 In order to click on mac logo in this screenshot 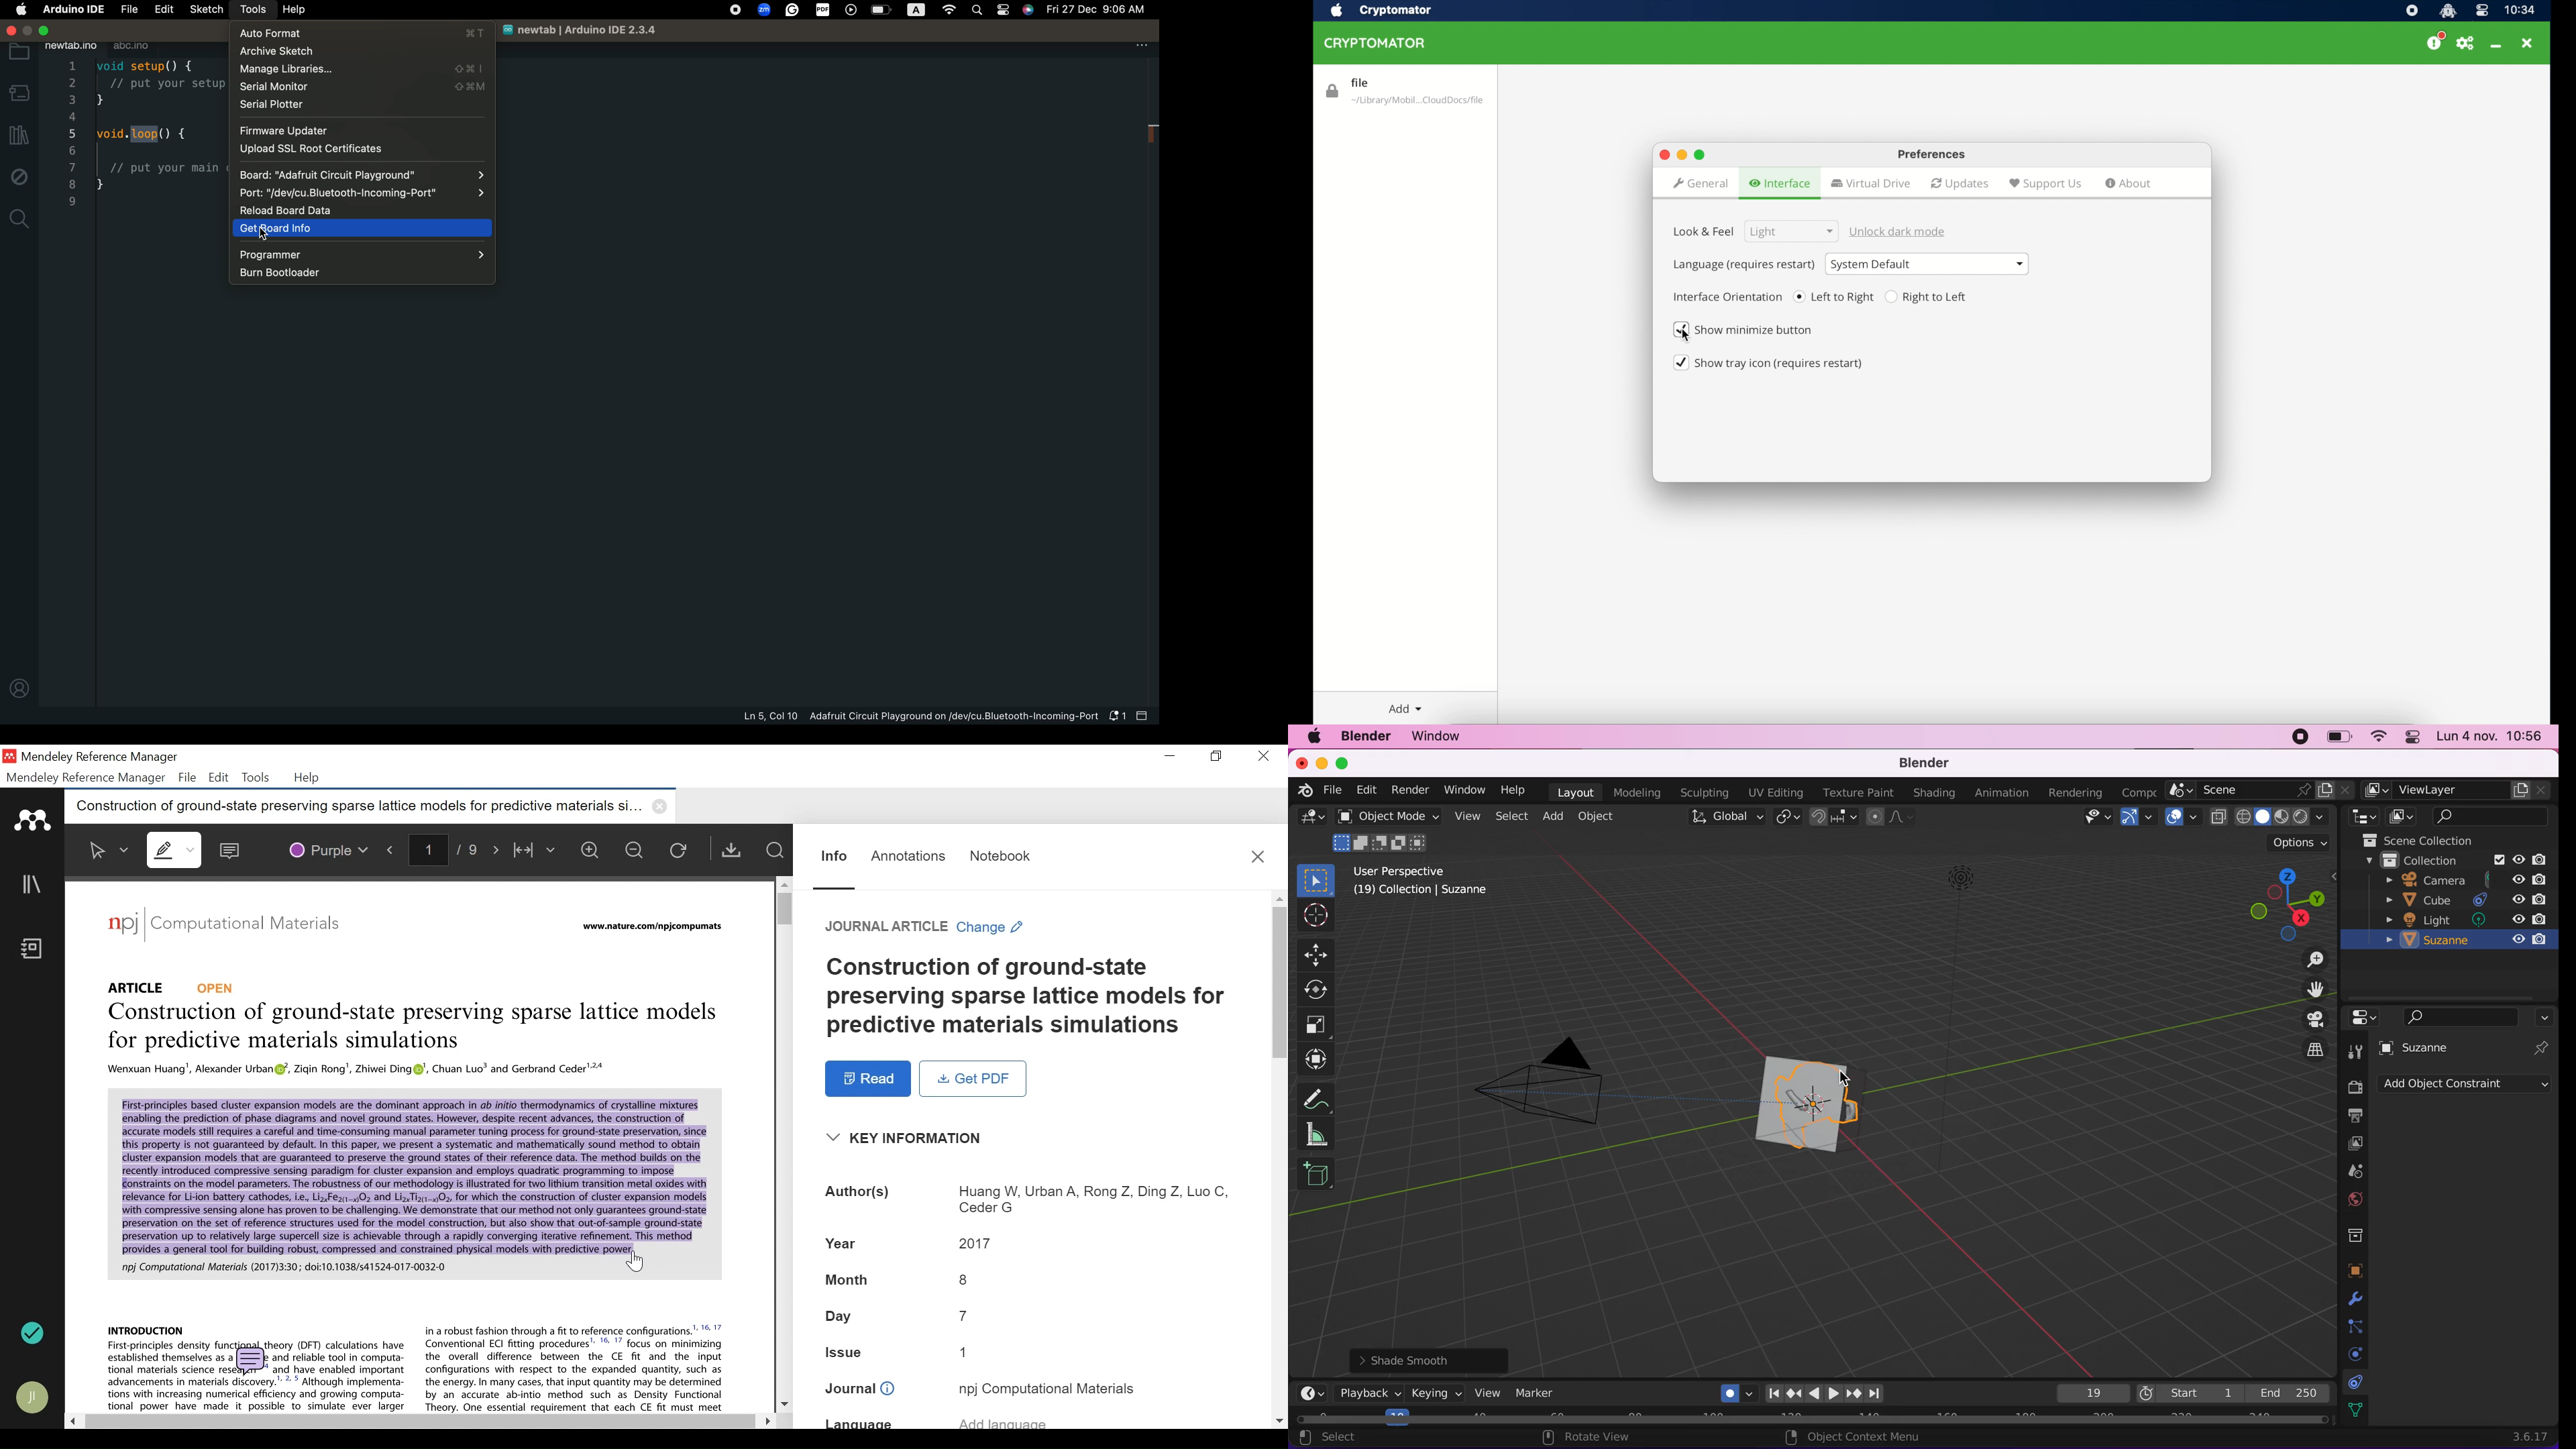, I will do `click(1313, 736)`.